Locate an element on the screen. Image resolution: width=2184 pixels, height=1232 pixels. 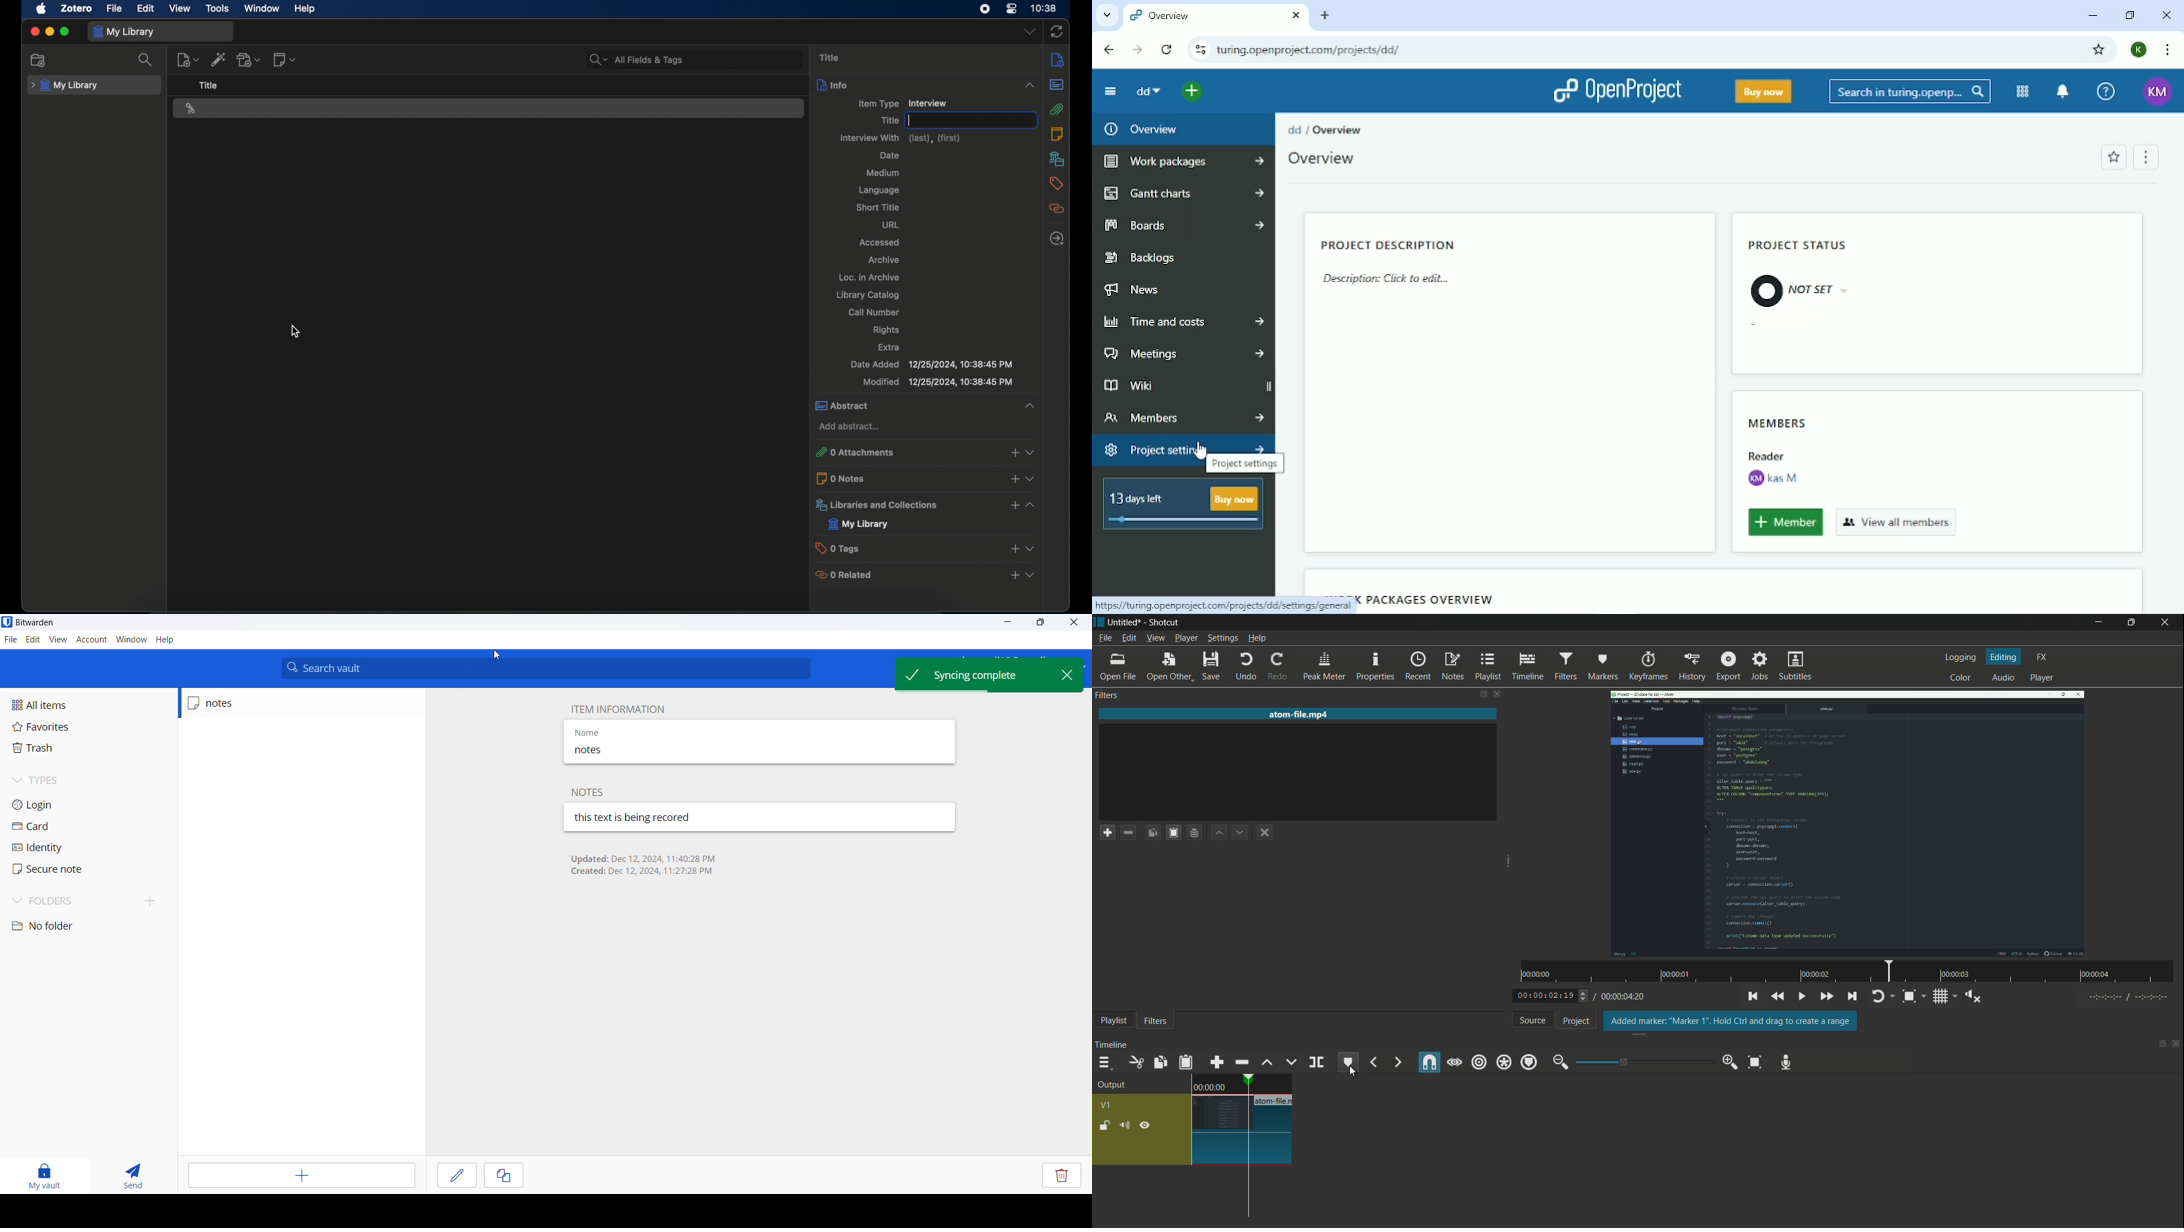
help is located at coordinates (166, 641).